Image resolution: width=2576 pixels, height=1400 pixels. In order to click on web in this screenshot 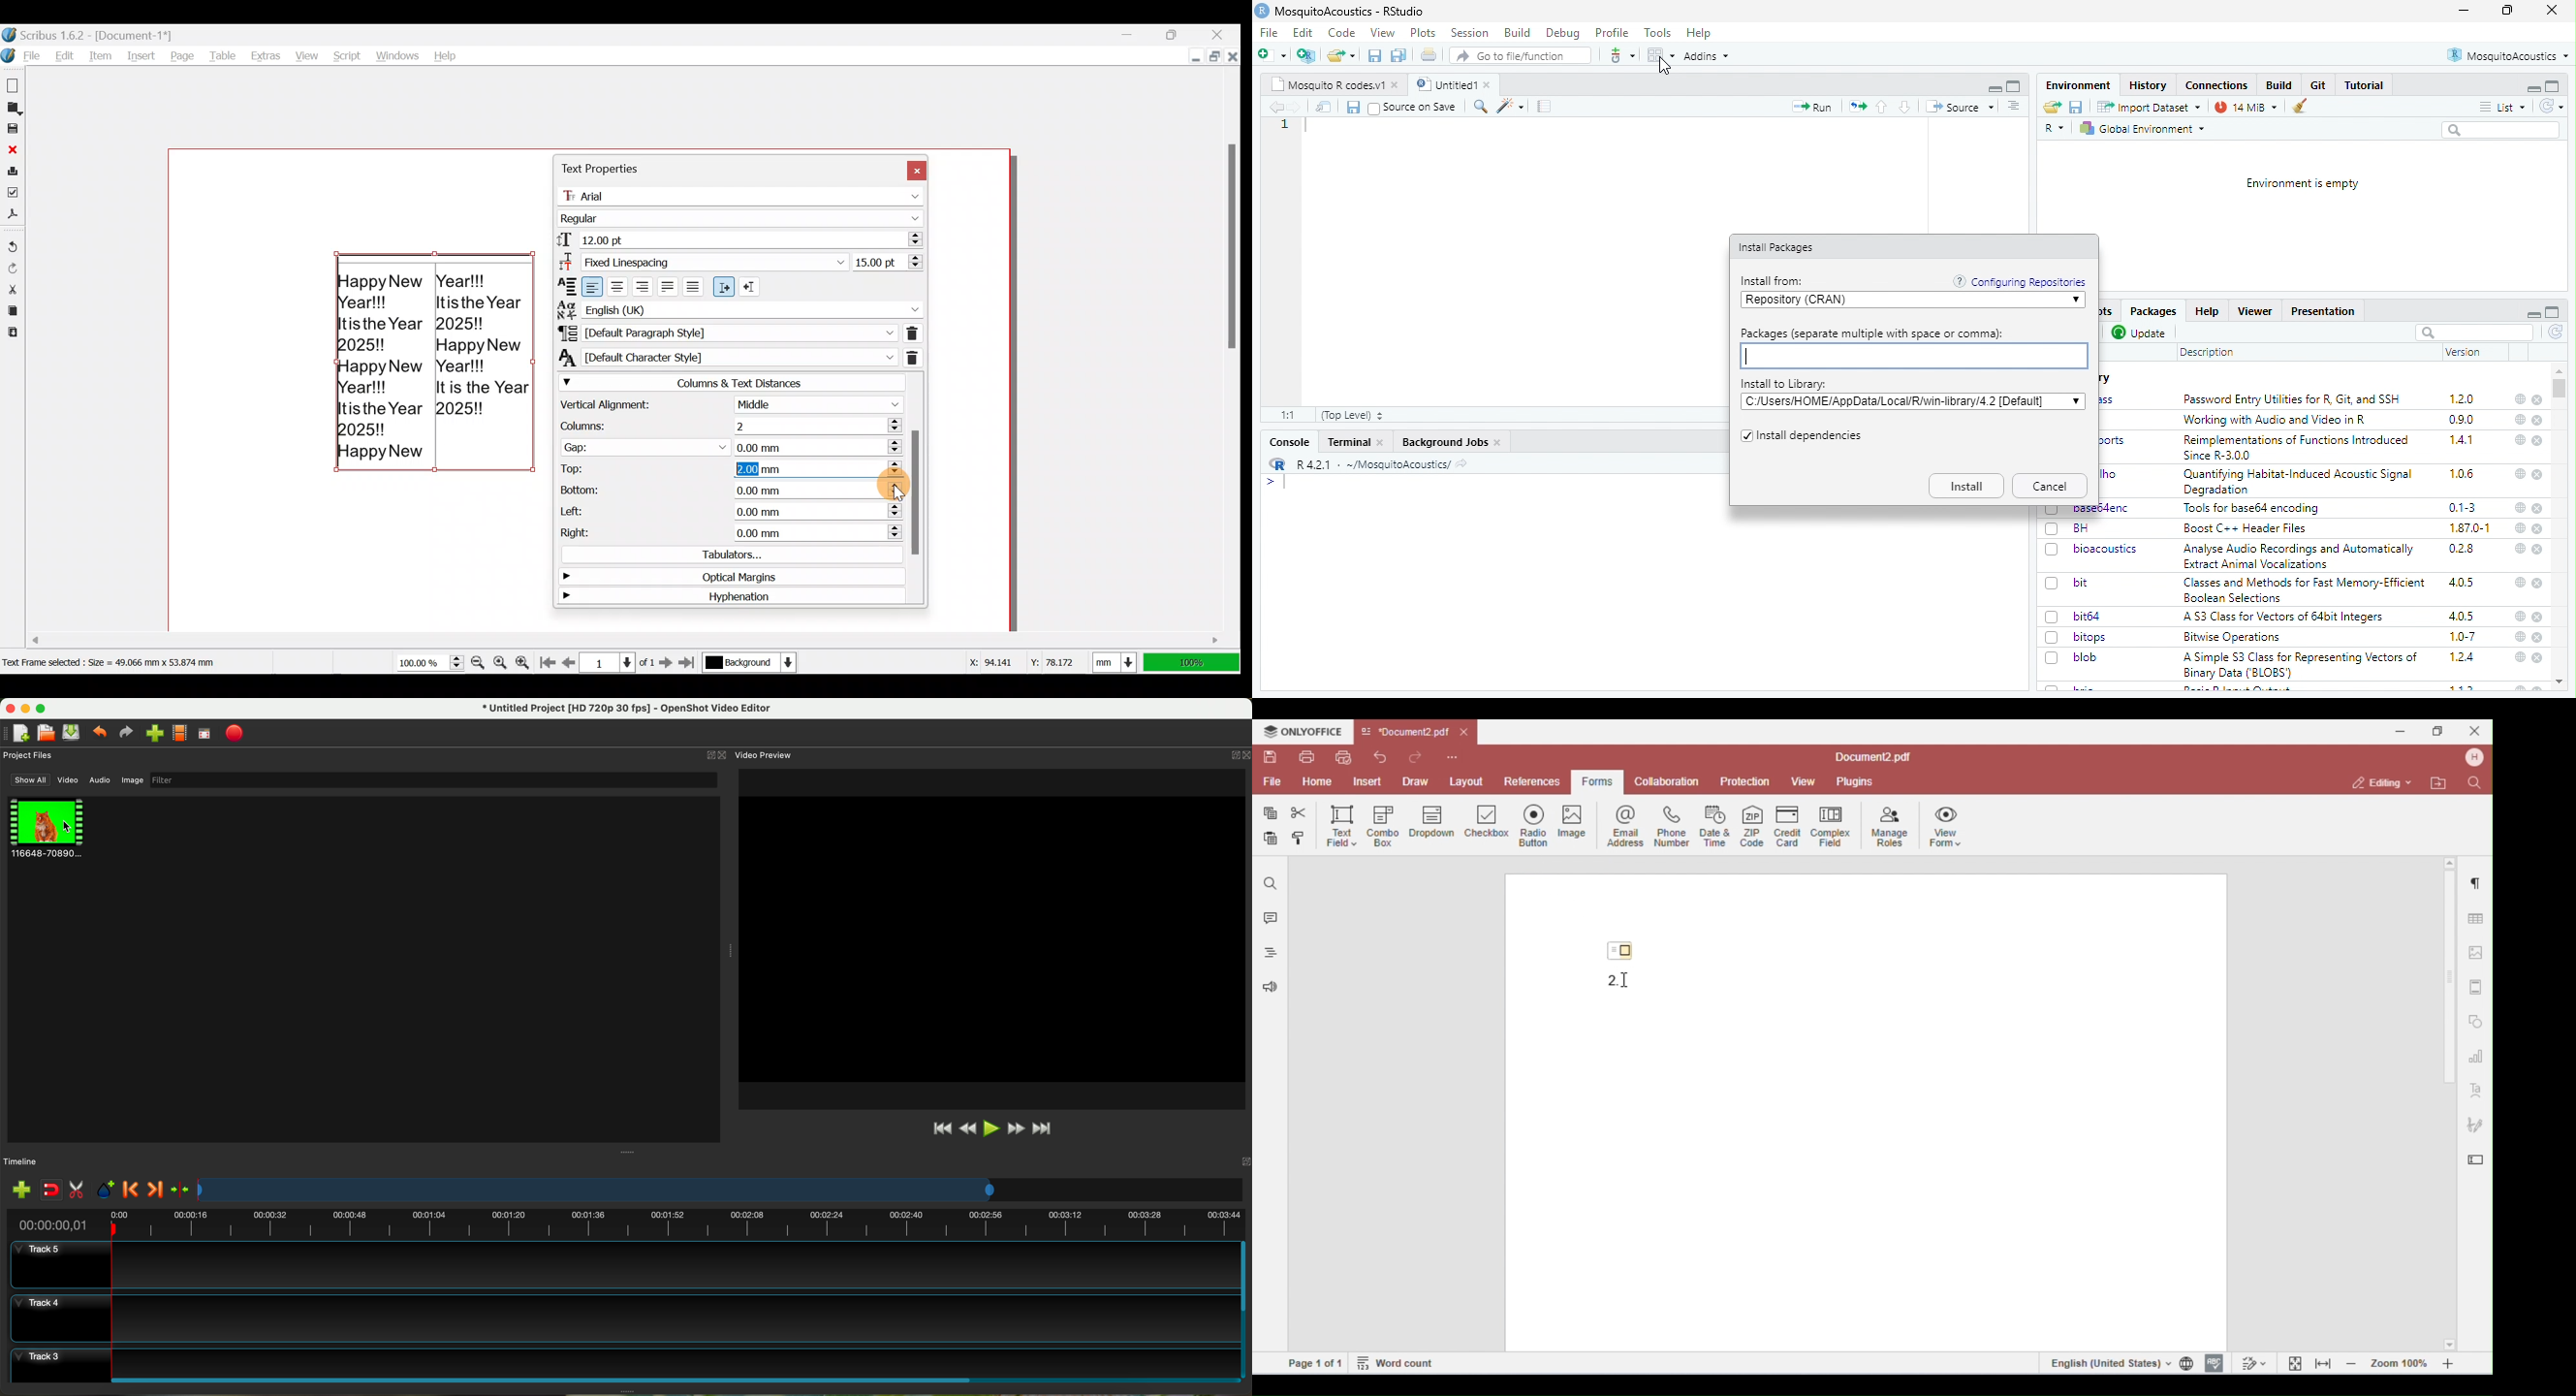, I will do `click(2521, 617)`.